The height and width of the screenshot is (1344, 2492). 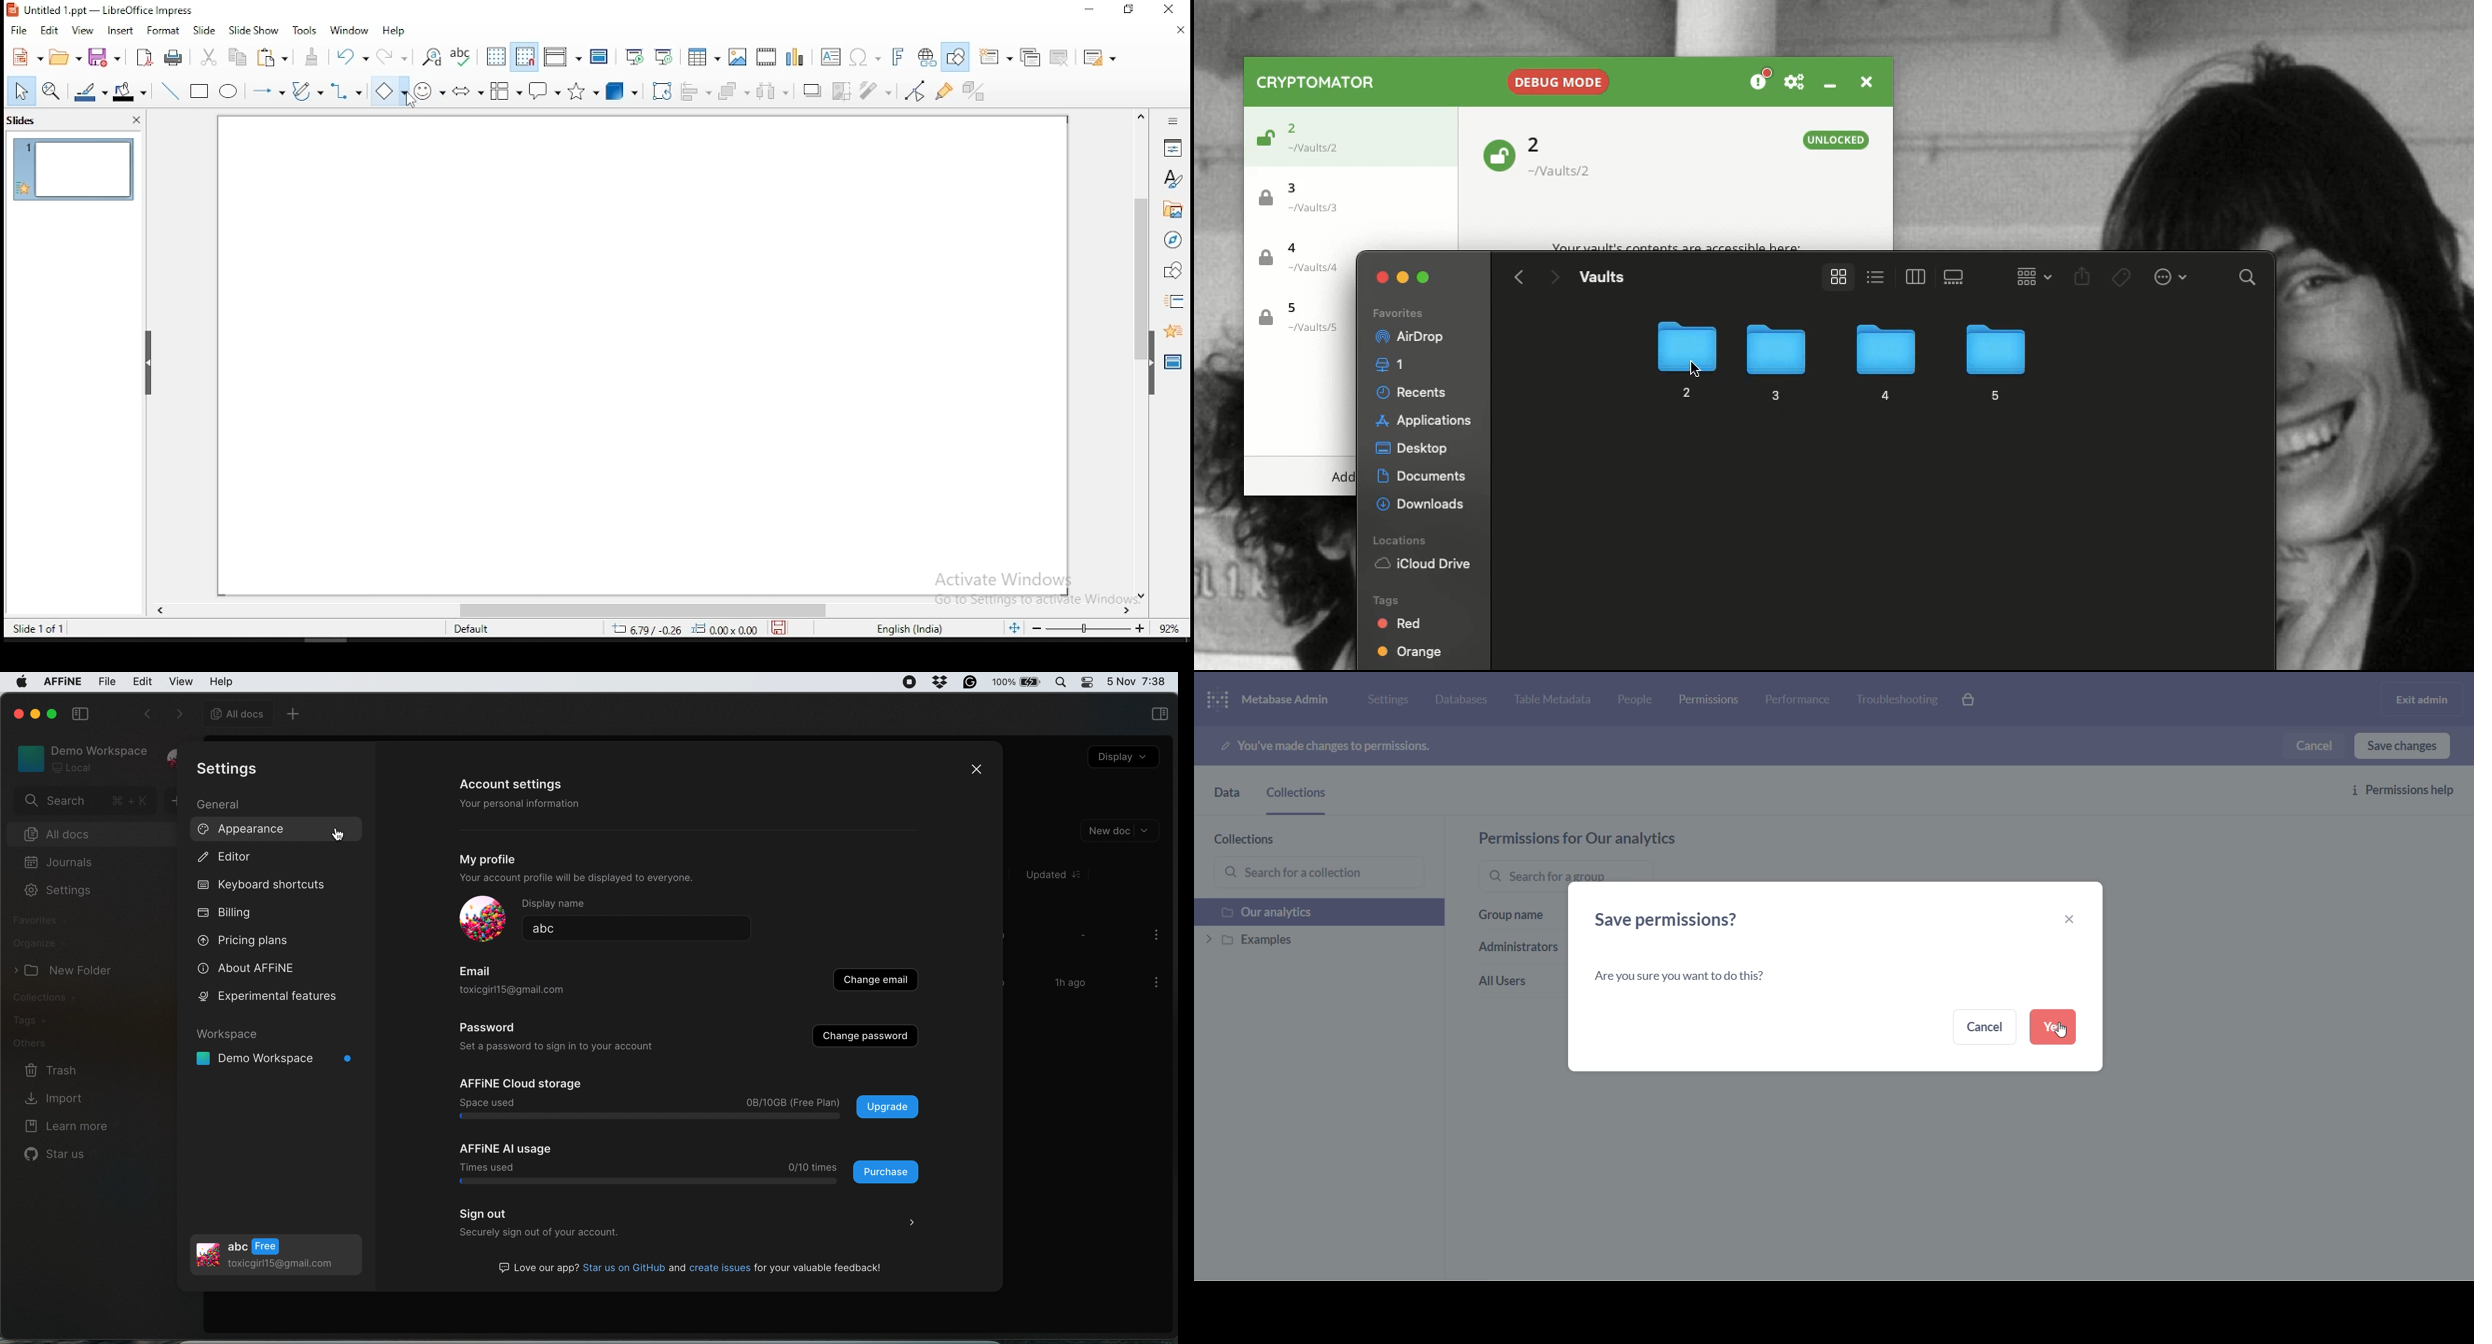 What do you see at coordinates (66, 1098) in the screenshot?
I see `import` at bounding box center [66, 1098].